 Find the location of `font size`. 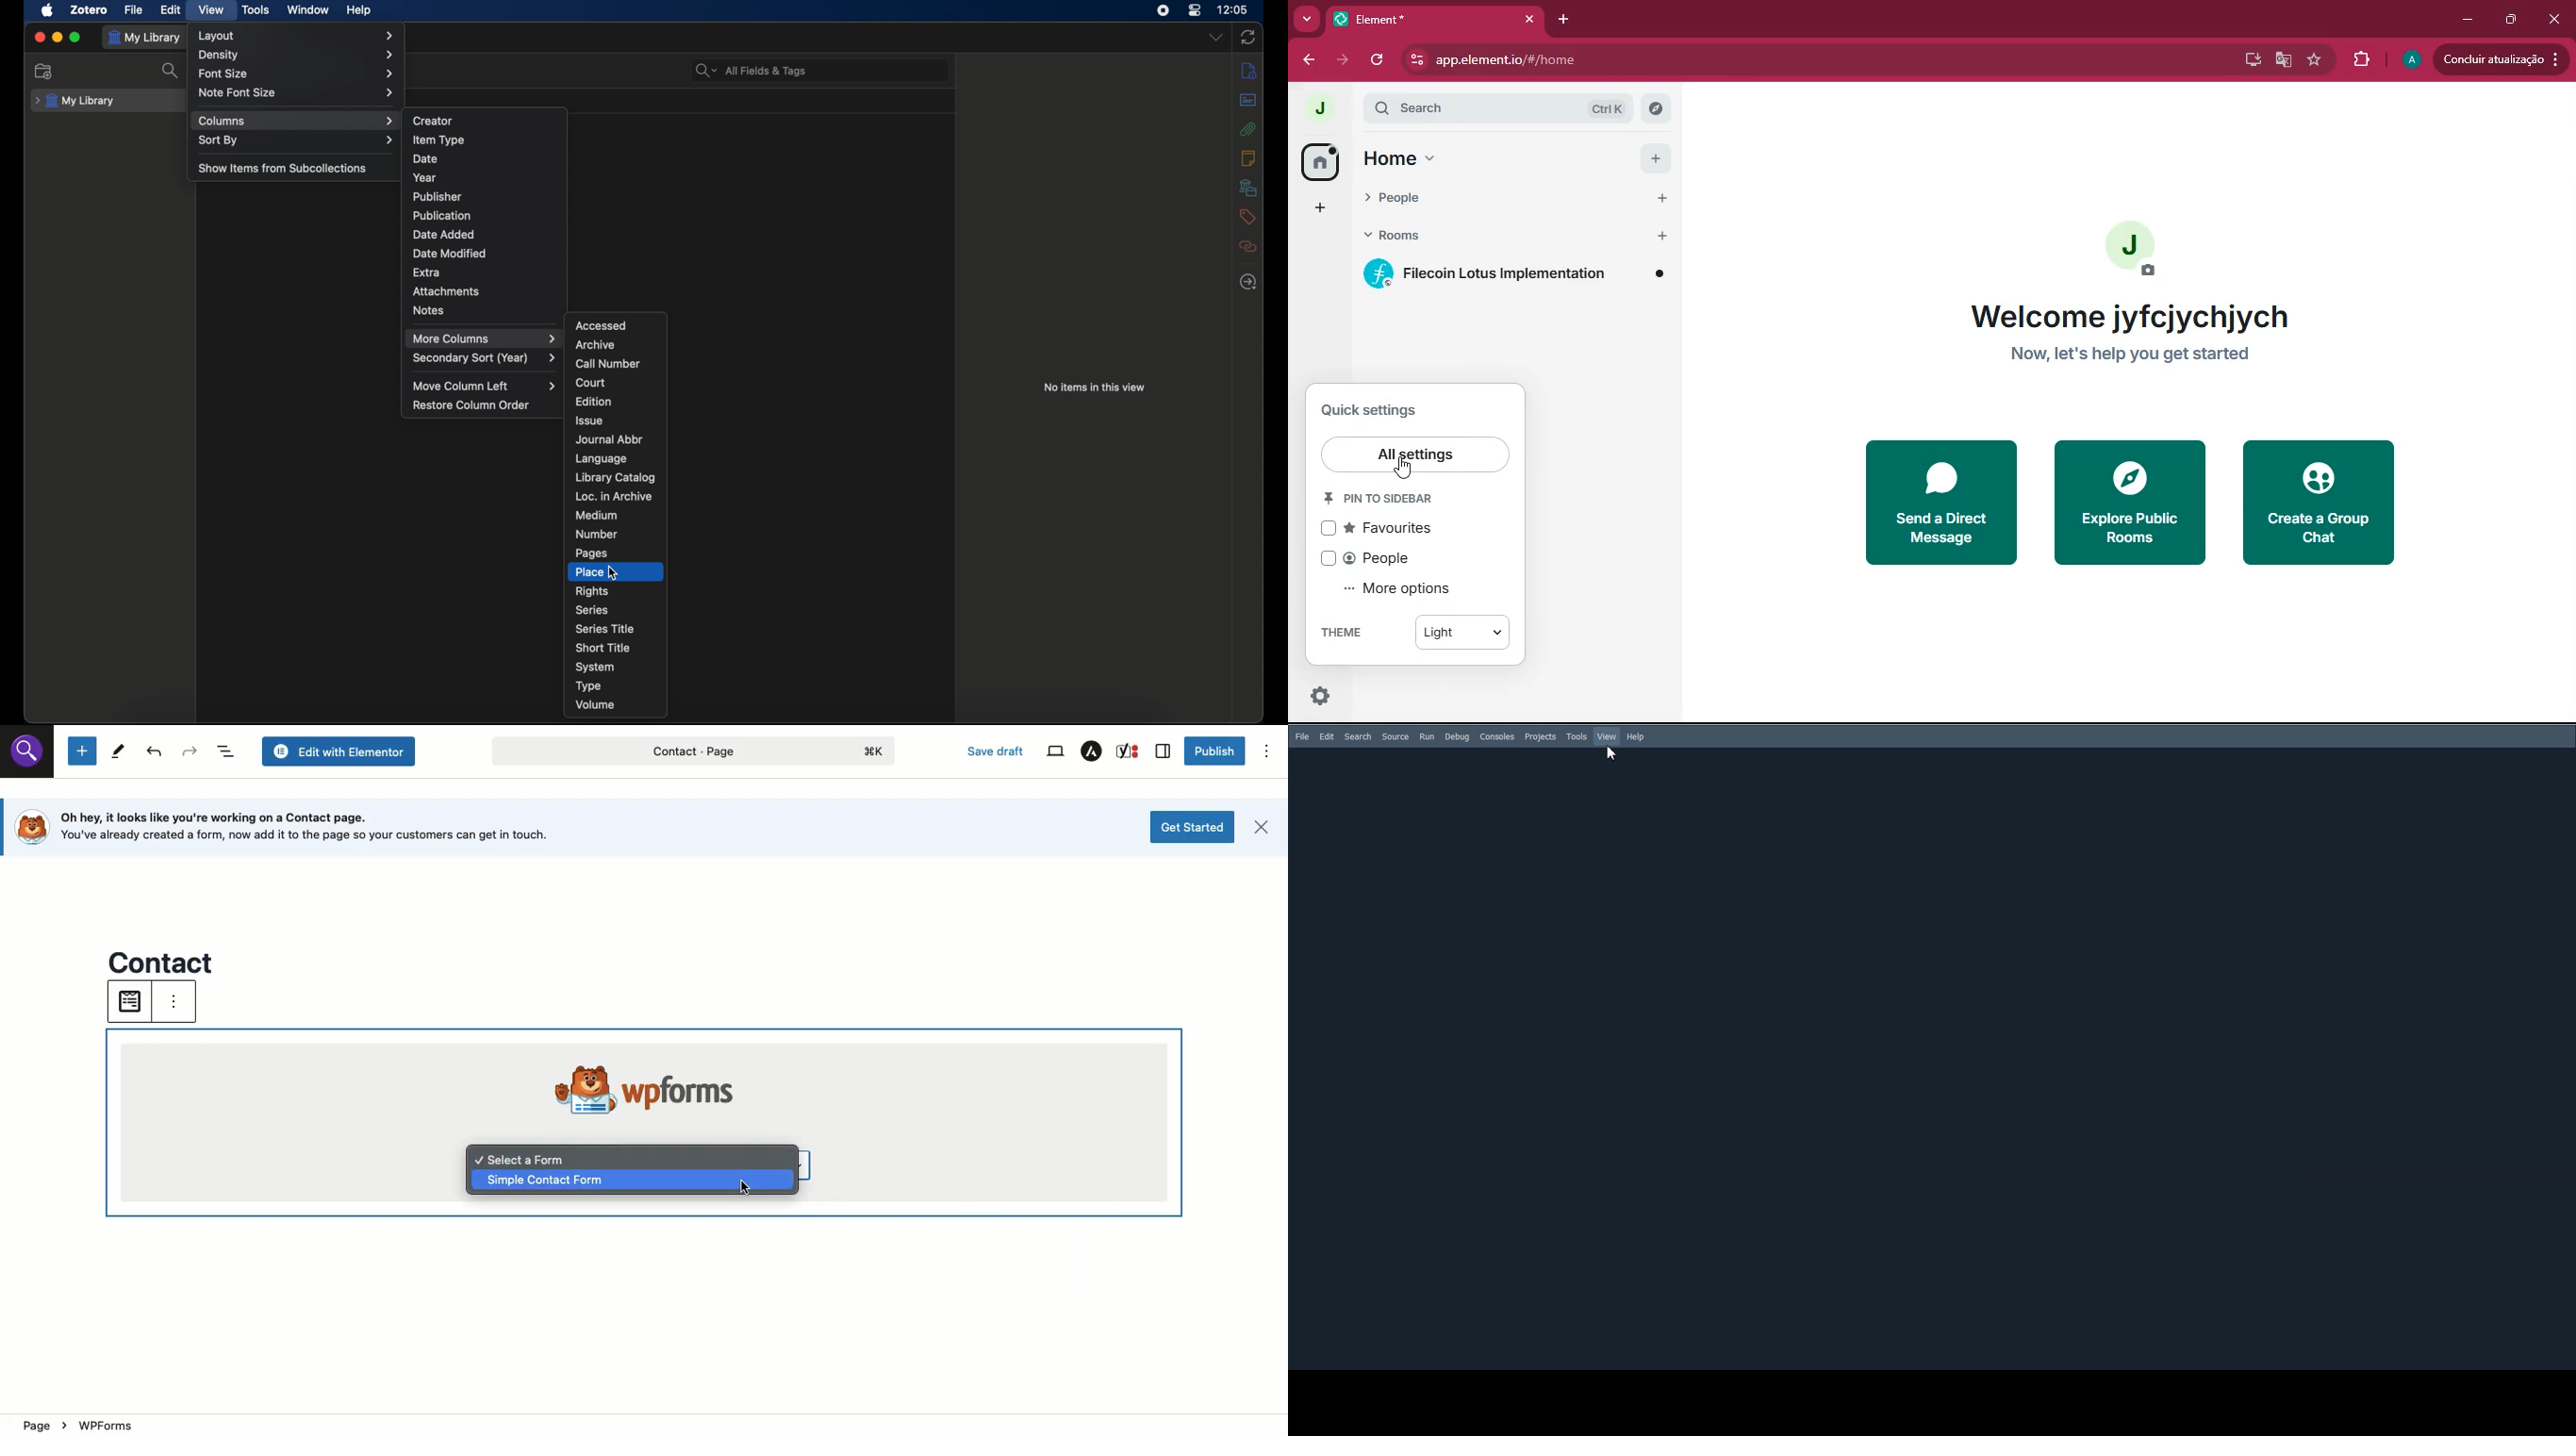

font size is located at coordinates (296, 72).